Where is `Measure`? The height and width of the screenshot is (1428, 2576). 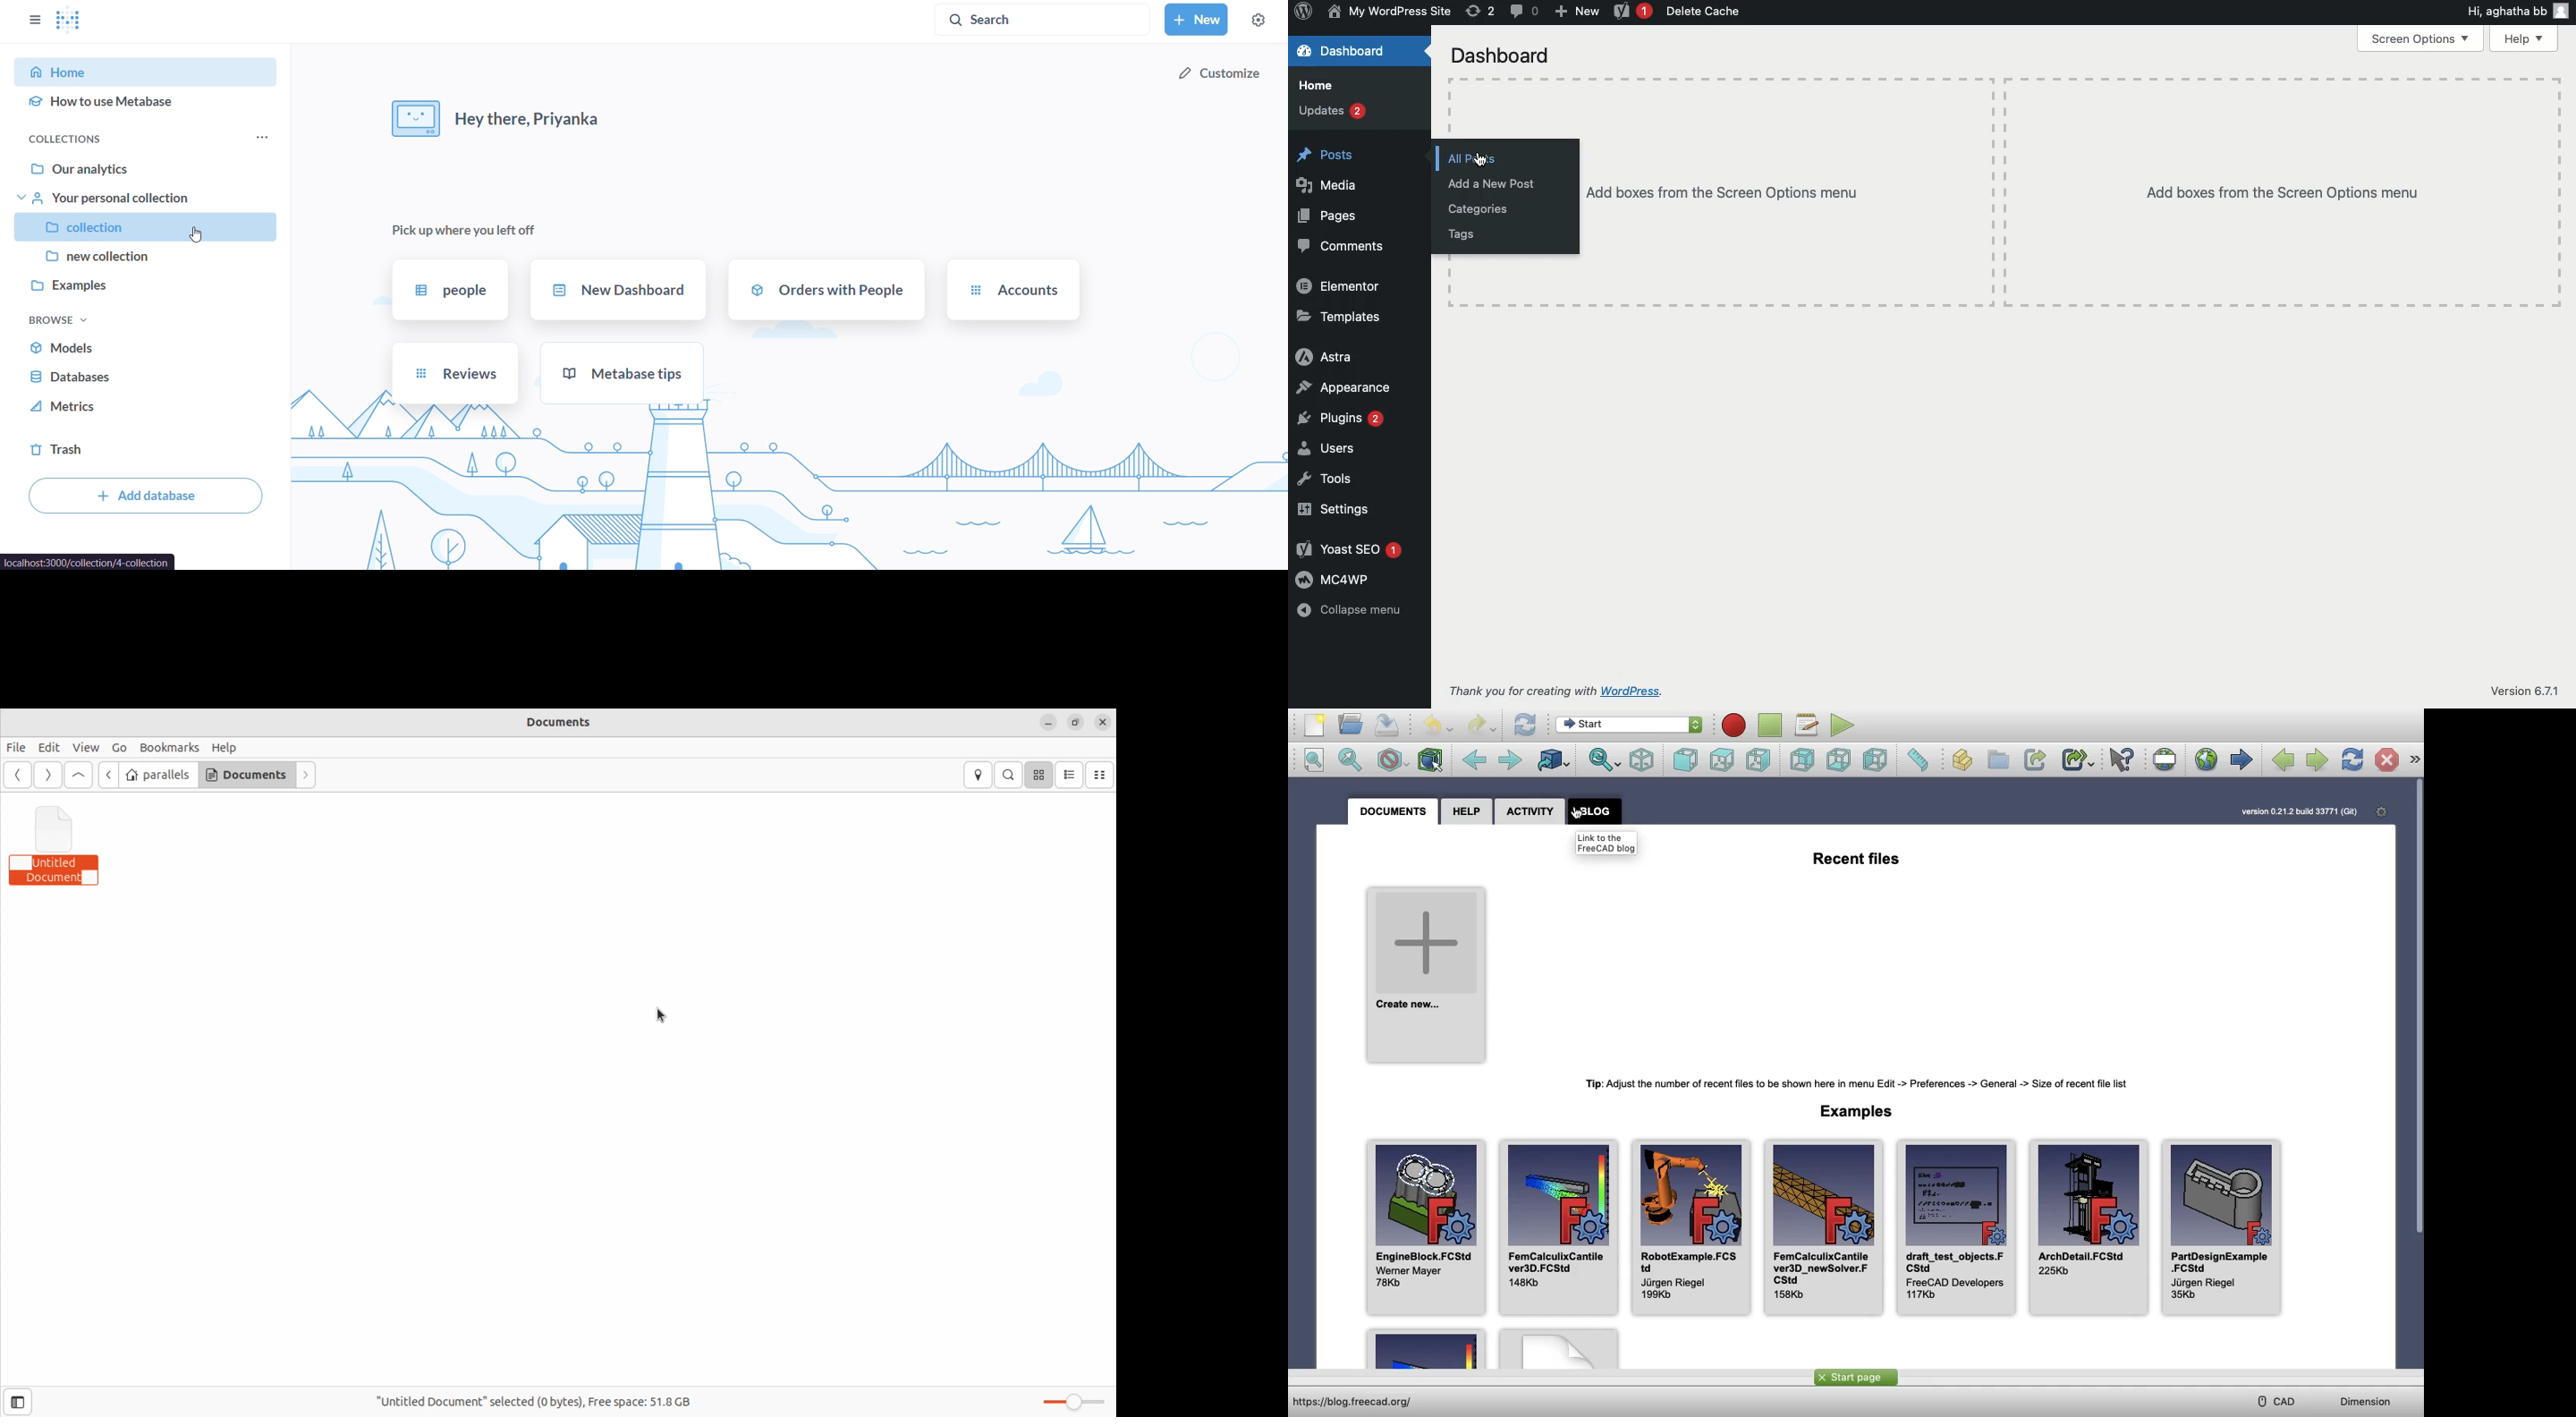
Measure is located at coordinates (1920, 760).